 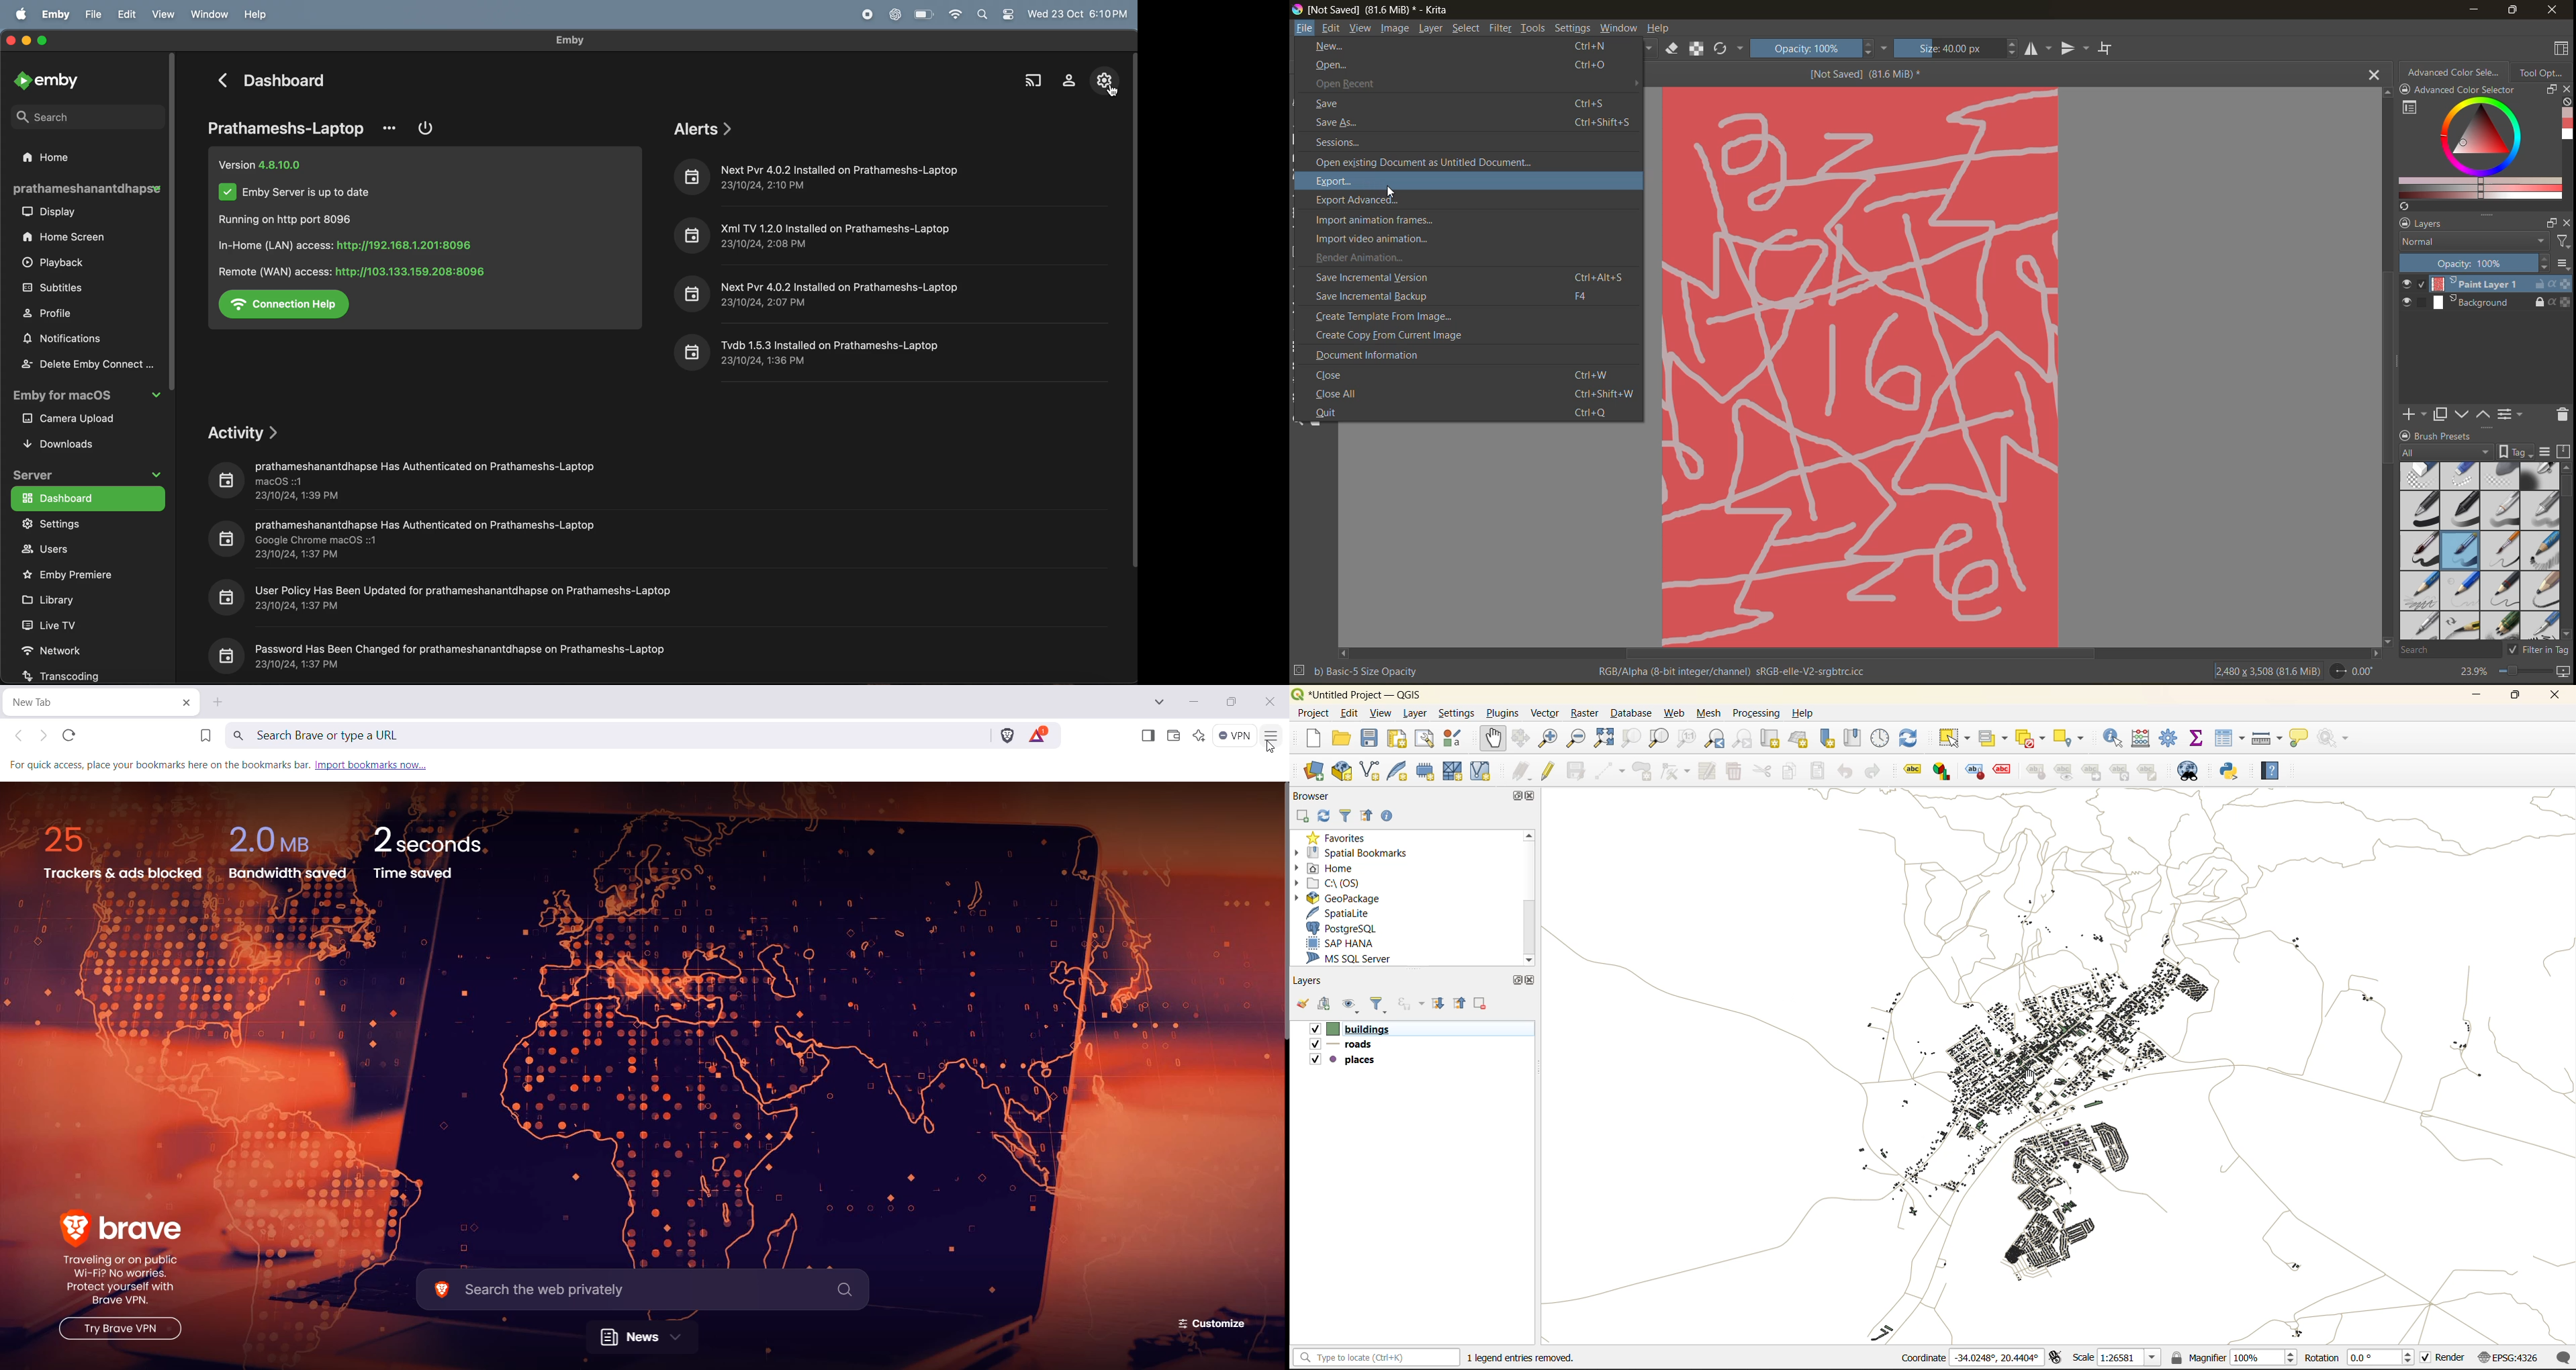 I want to click on brush presets, so click(x=2477, y=551).